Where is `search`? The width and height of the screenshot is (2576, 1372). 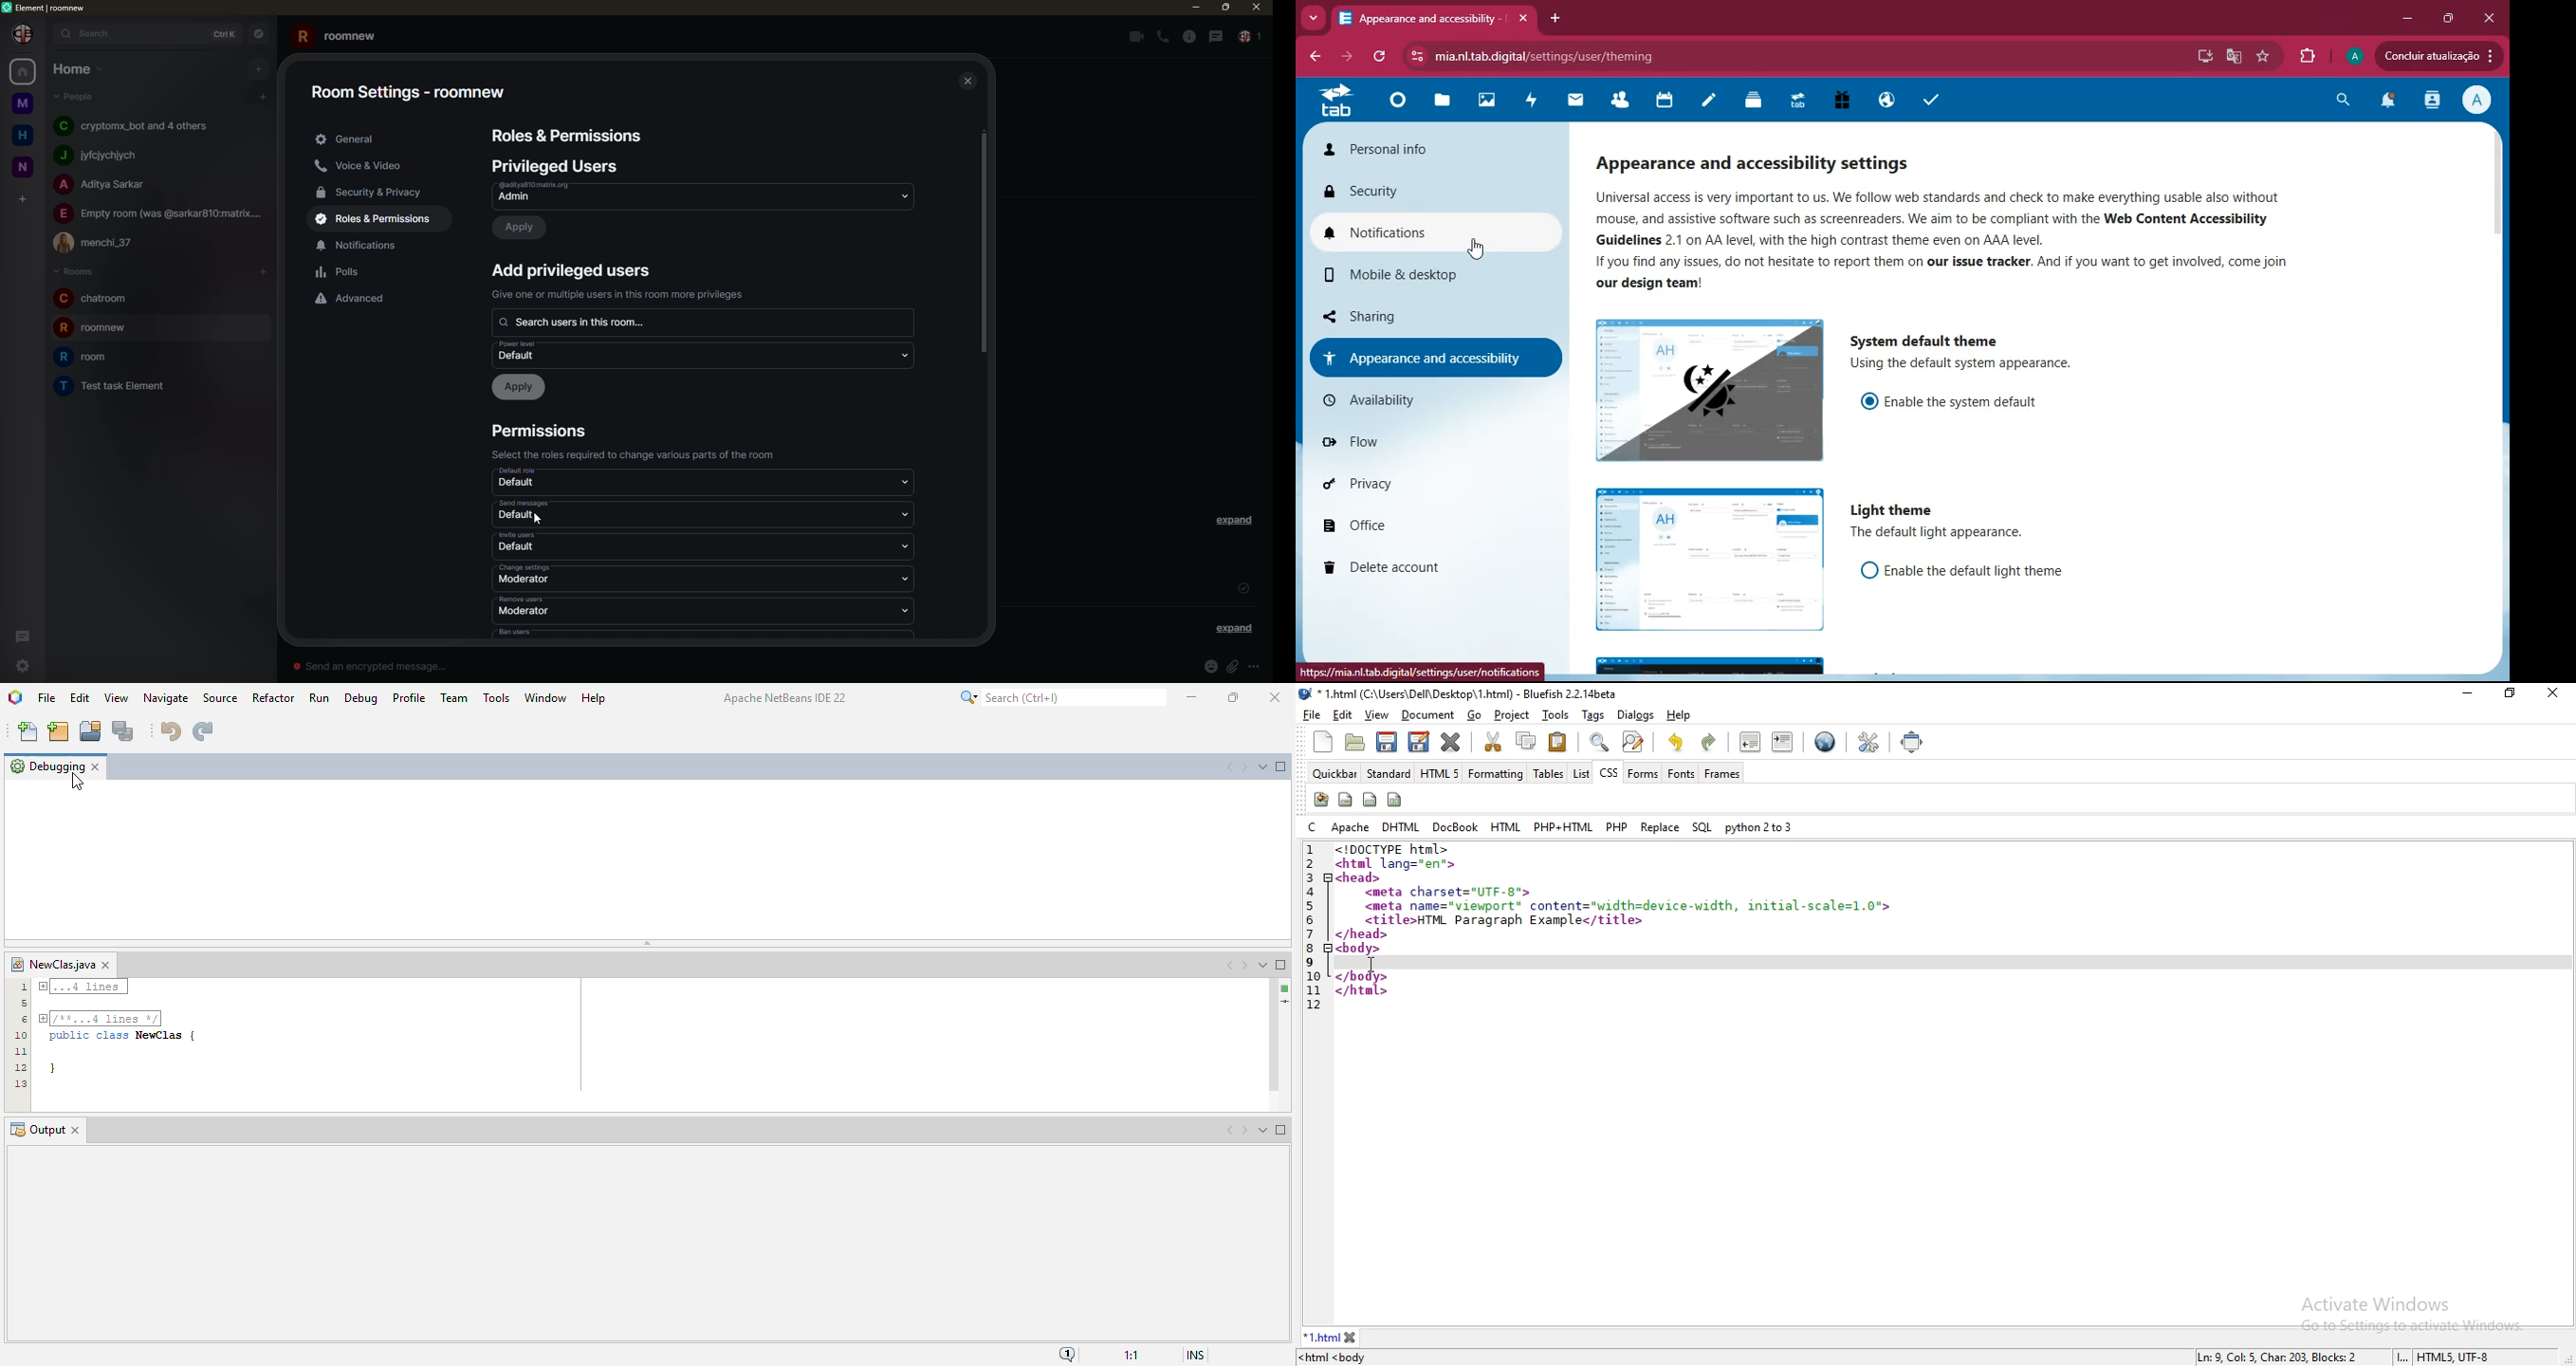
search is located at coordinates (91, 34).